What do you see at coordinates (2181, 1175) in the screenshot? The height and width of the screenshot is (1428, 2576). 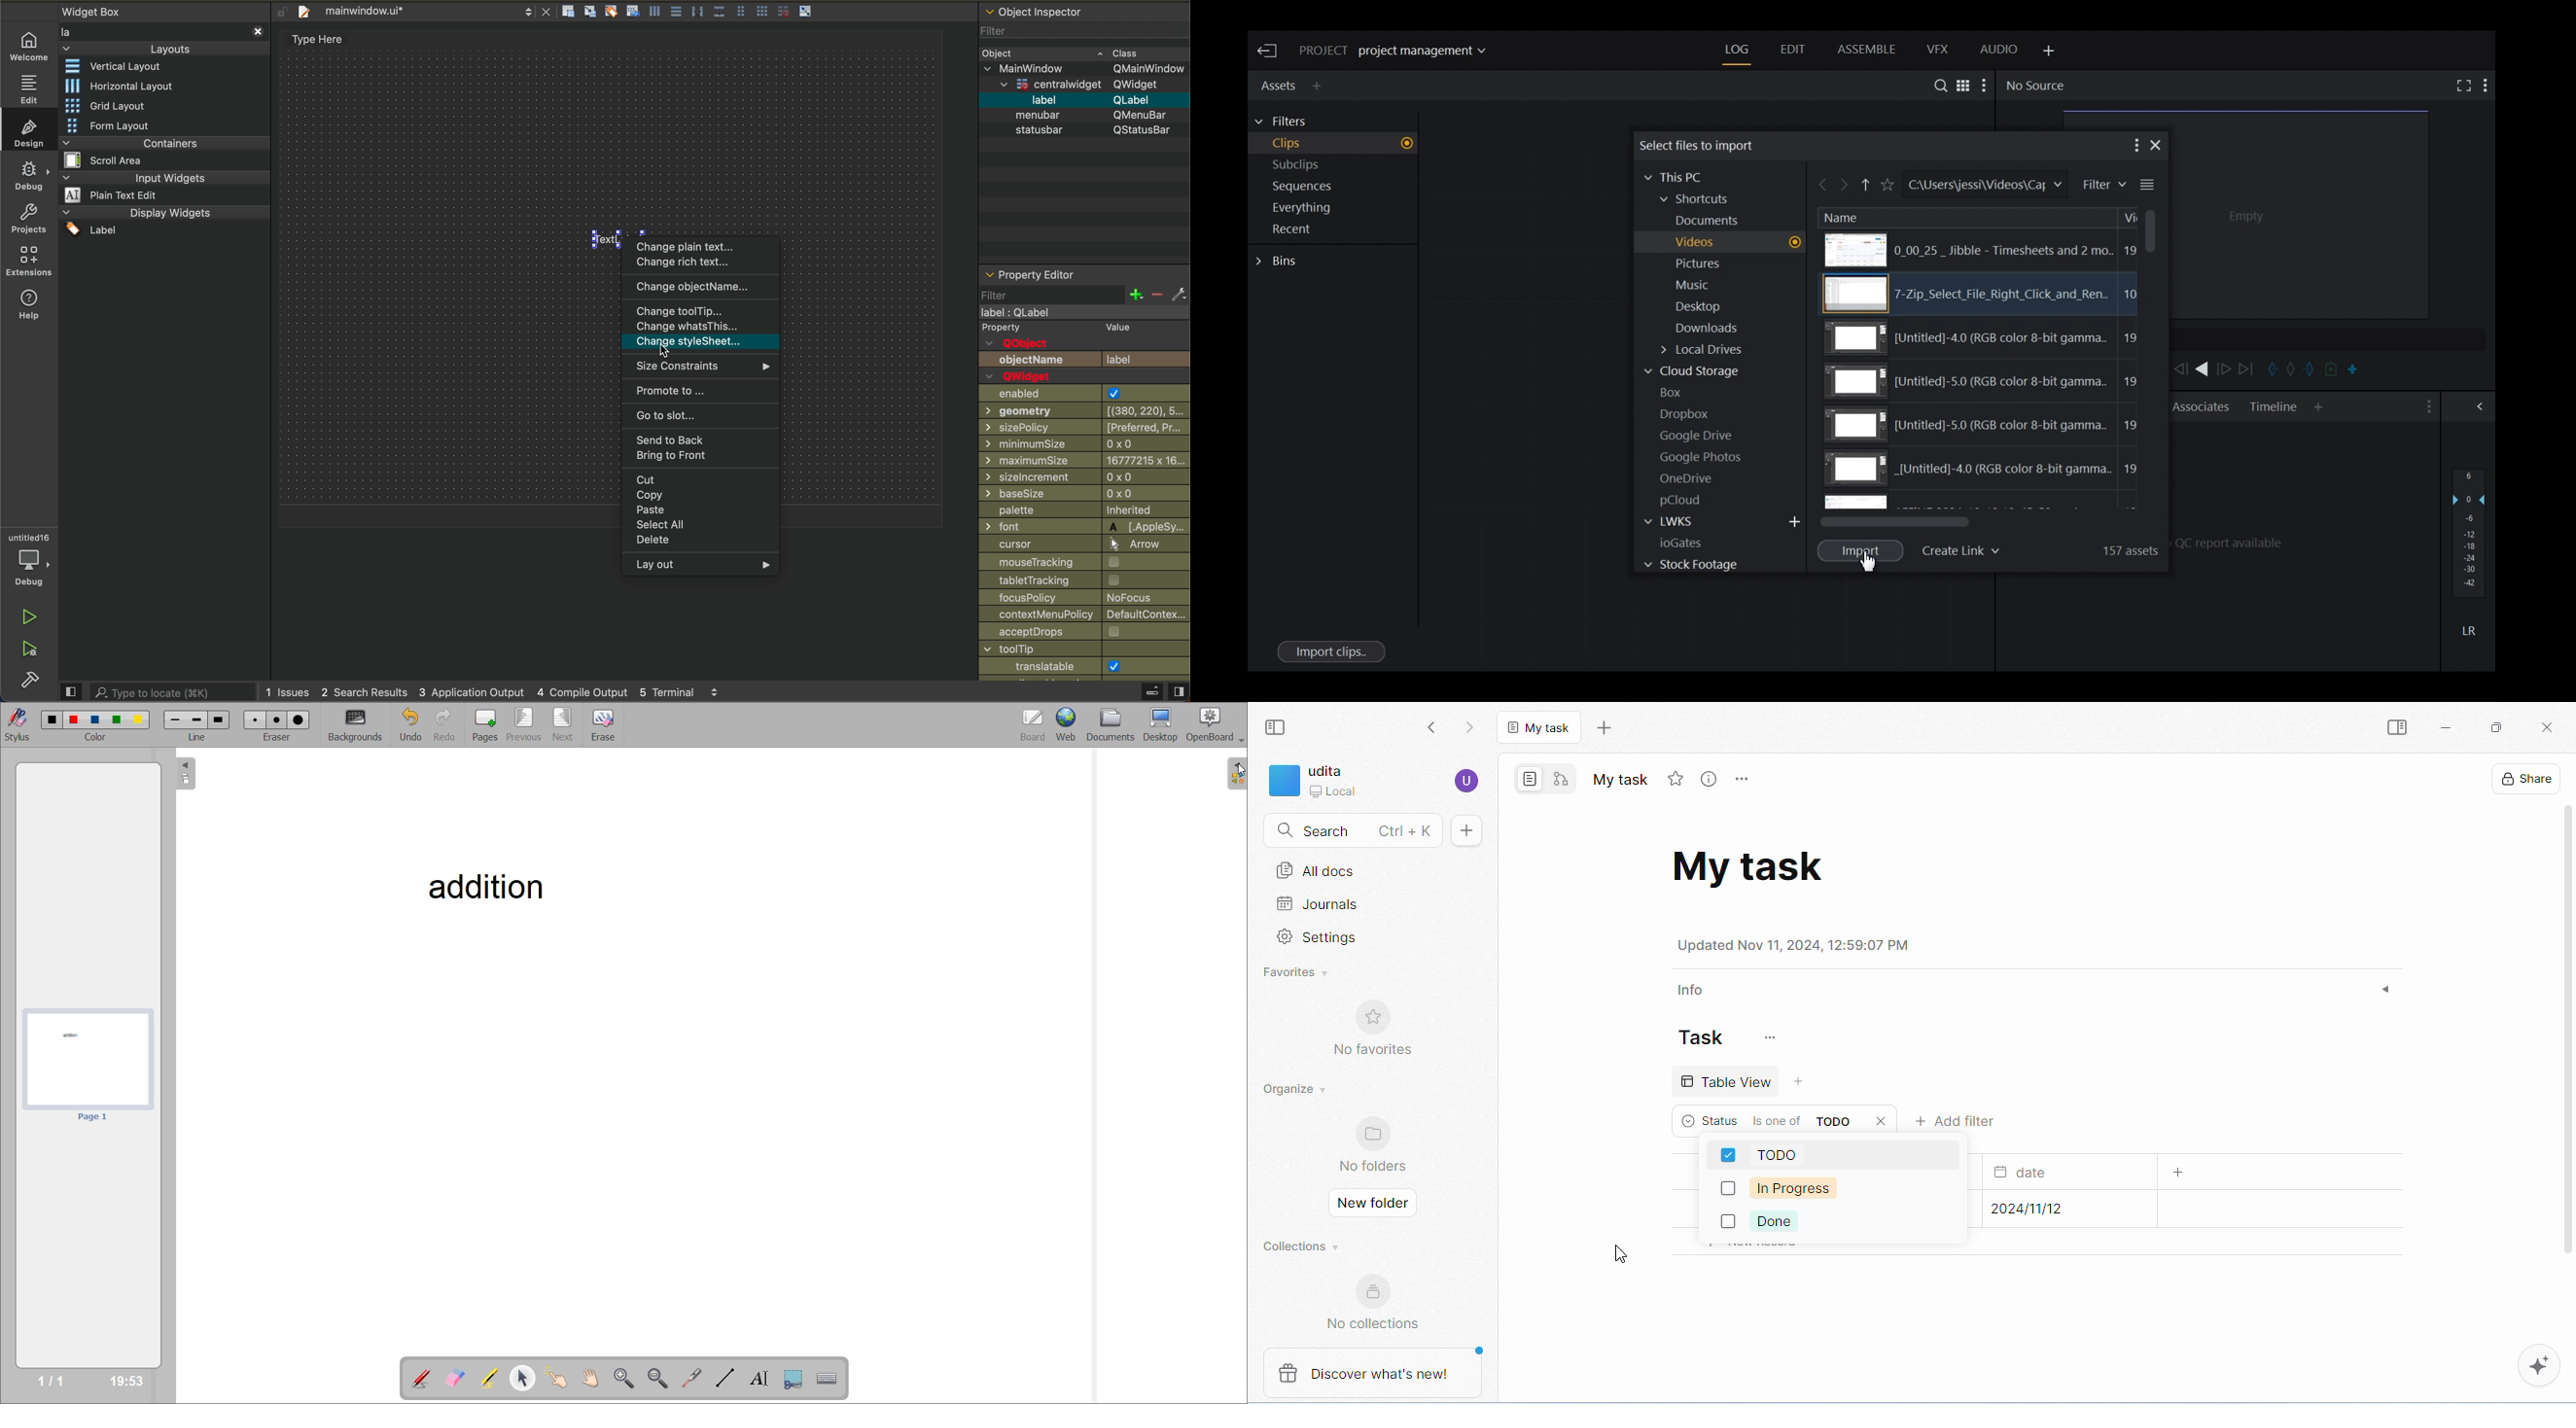 I see `add column` at bounding box center [2181, 1175].